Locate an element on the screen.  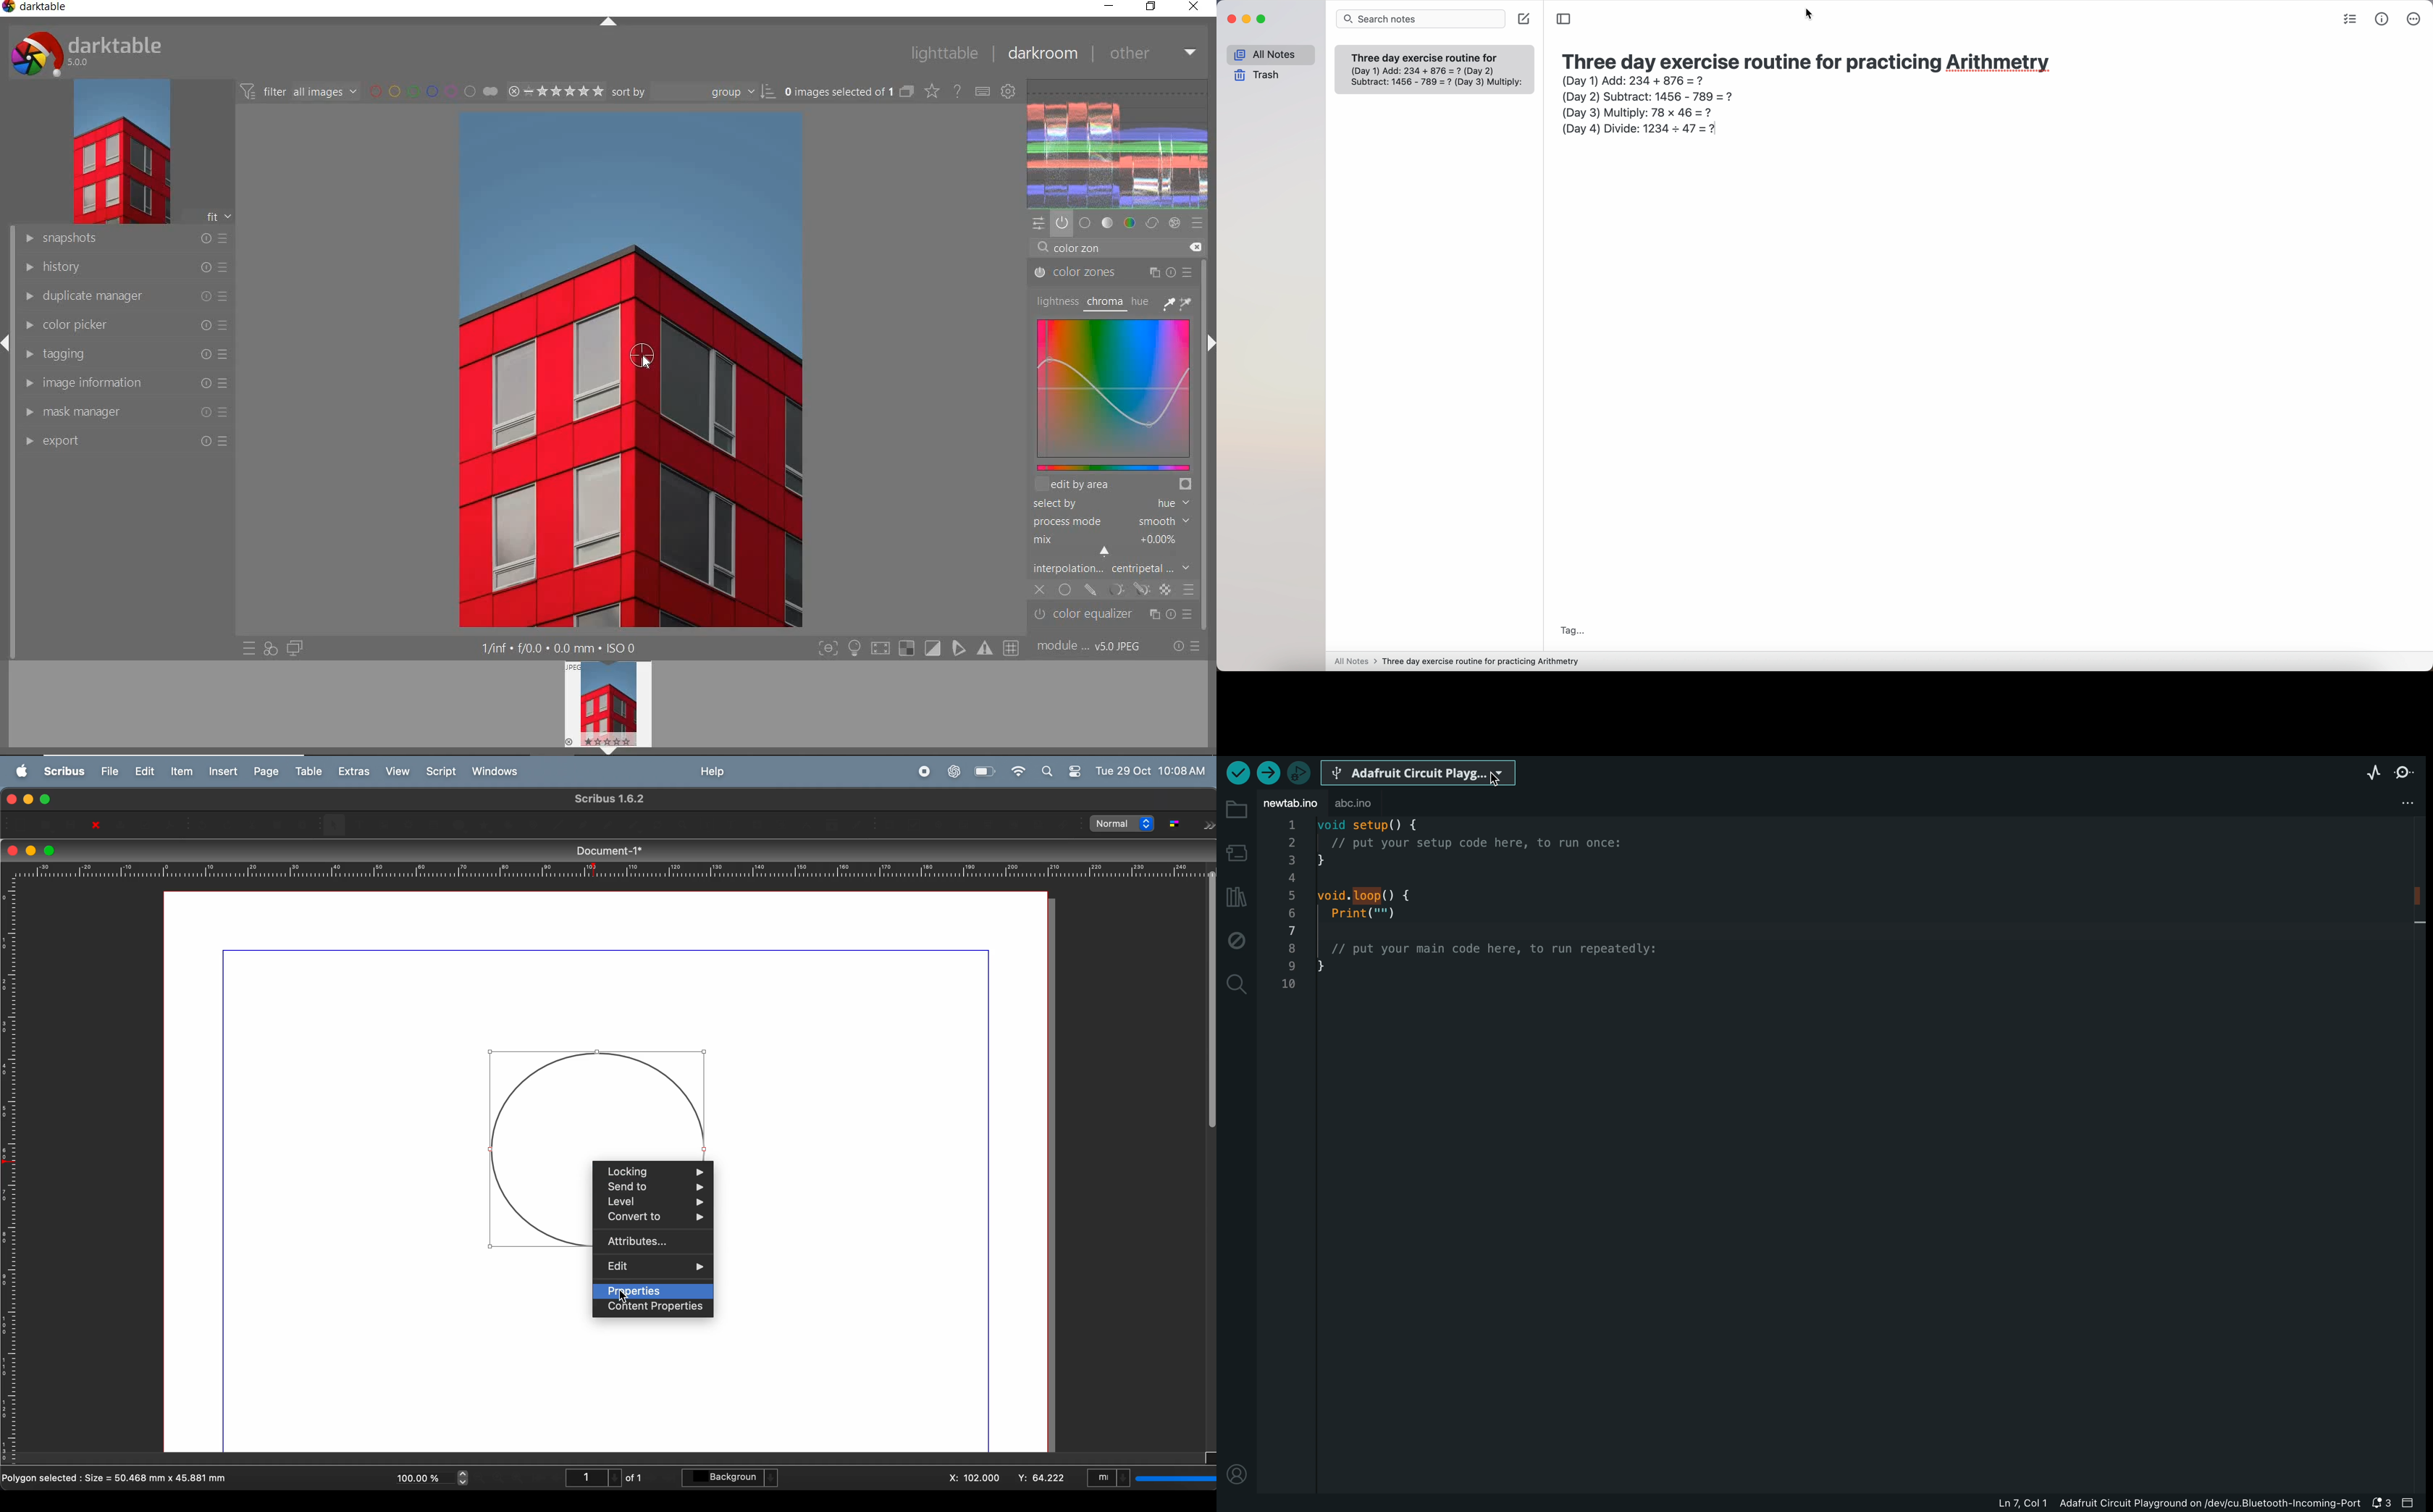
Scrollbar is located at coordinates (1209, 996).